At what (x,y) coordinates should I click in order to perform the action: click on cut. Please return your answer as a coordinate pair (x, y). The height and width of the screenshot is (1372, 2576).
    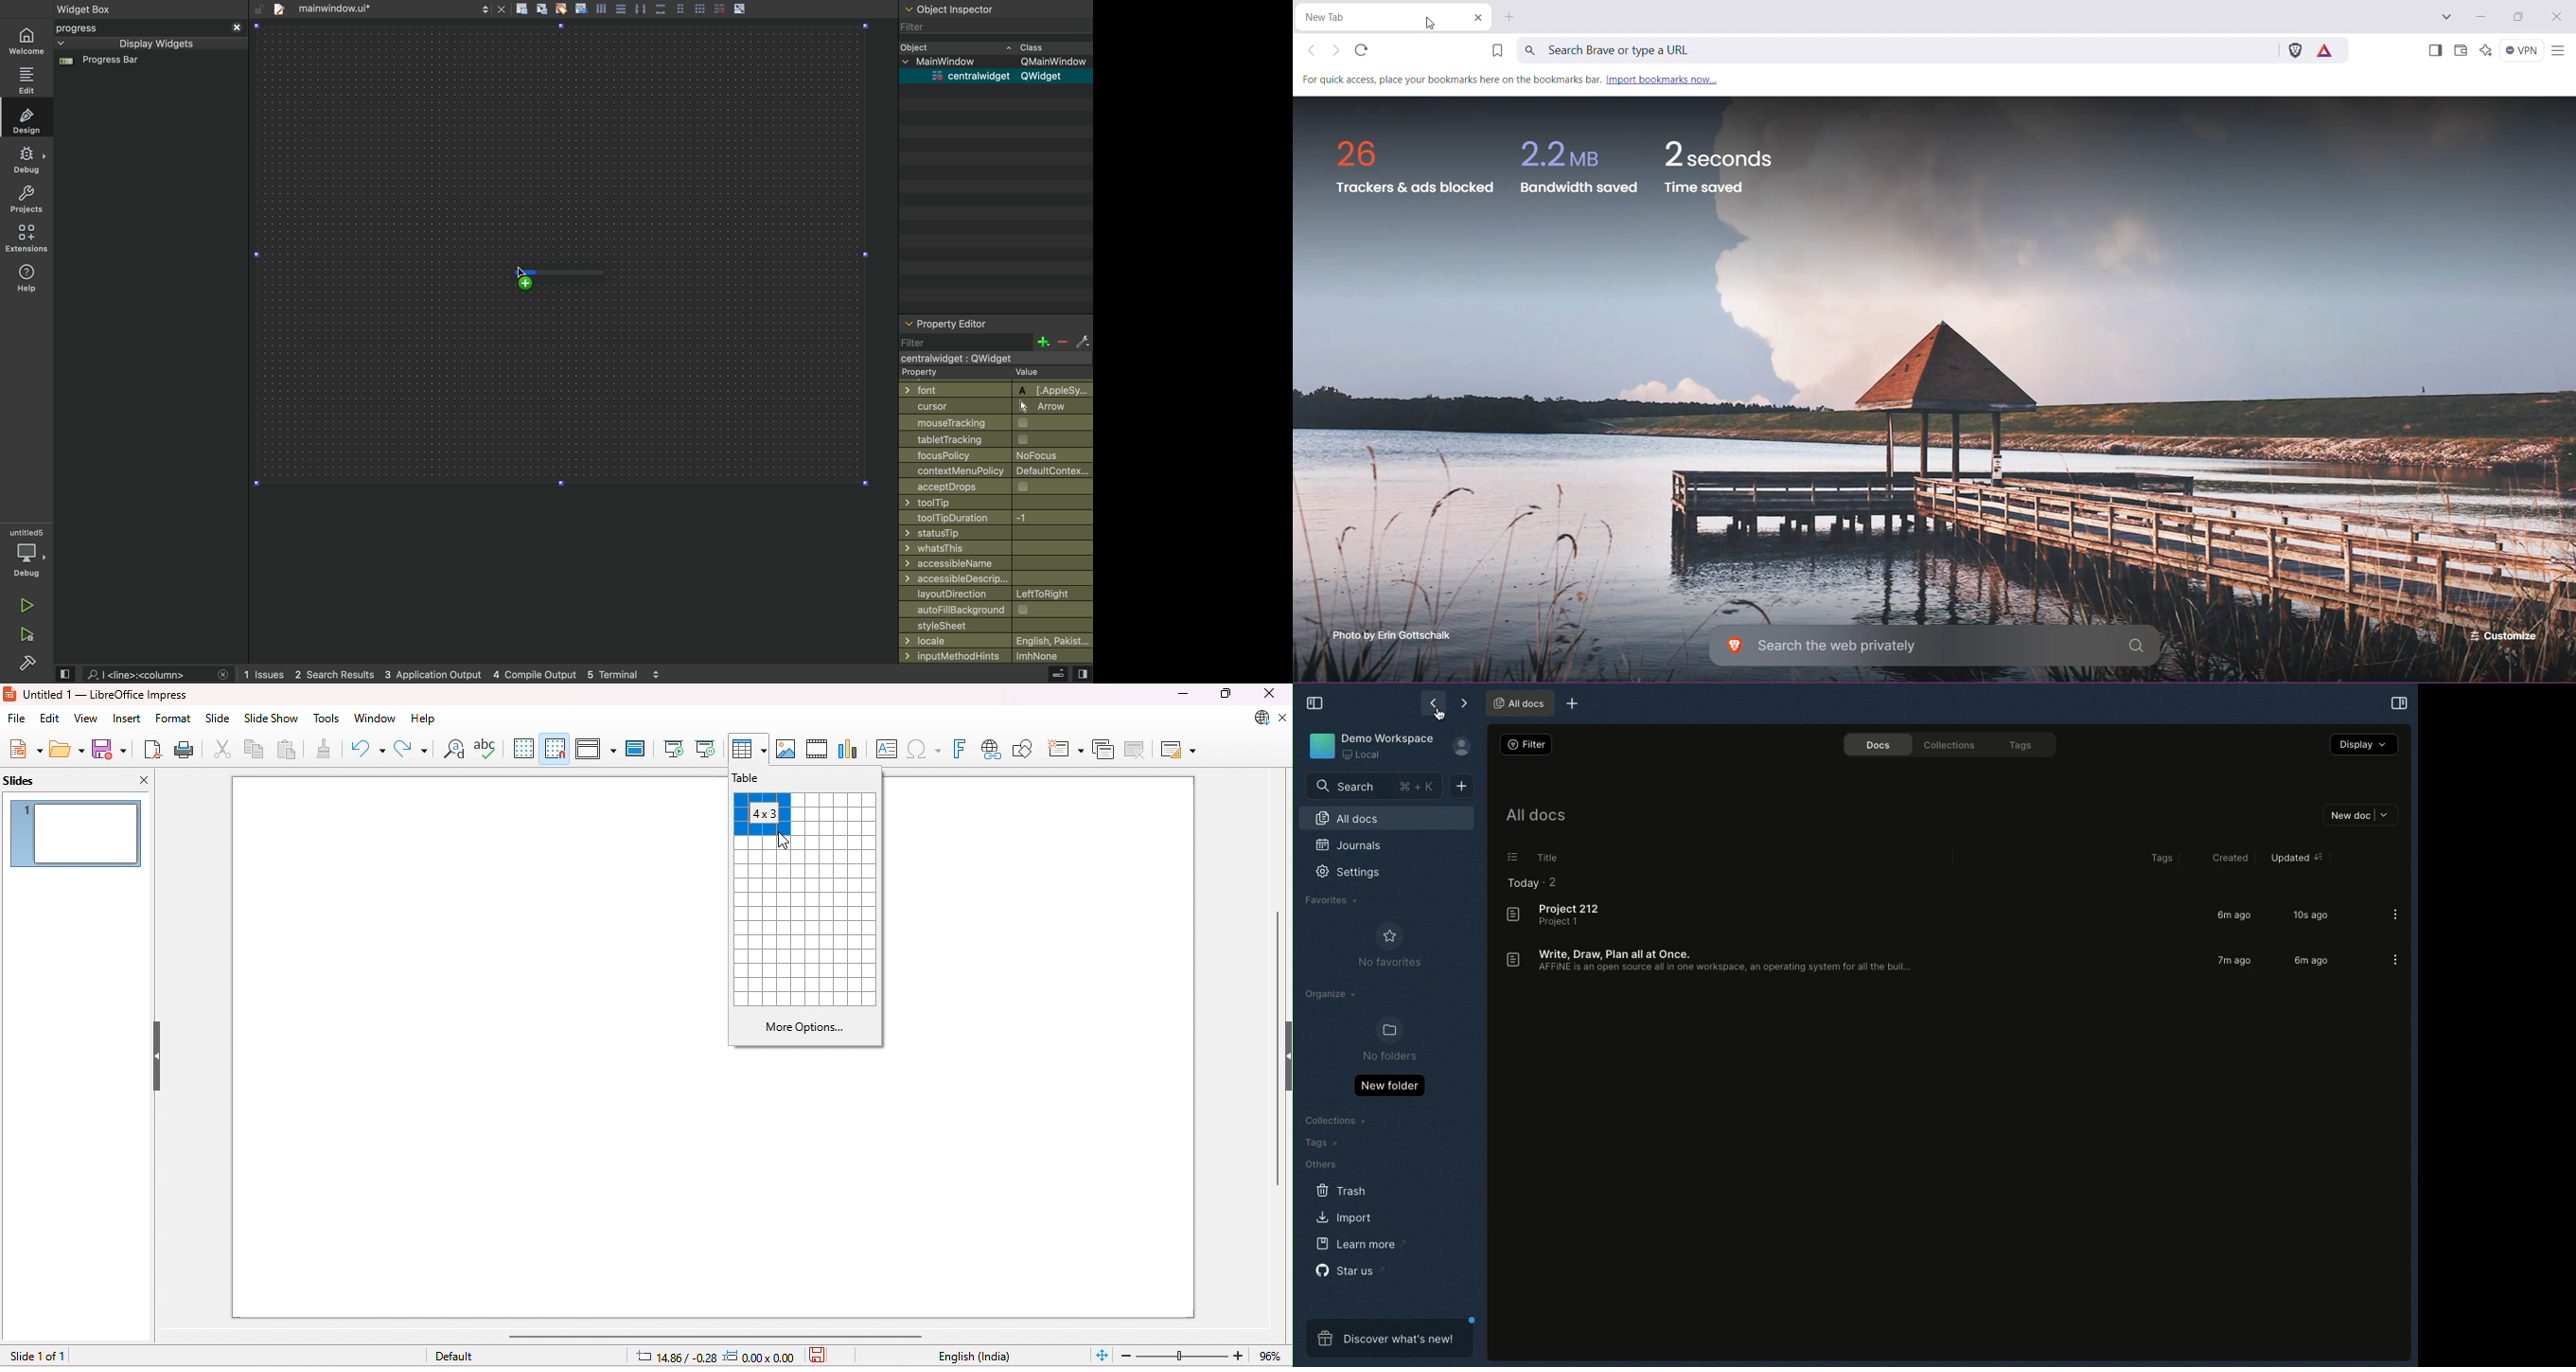
    Looking at the image, I should click on (224, 751).